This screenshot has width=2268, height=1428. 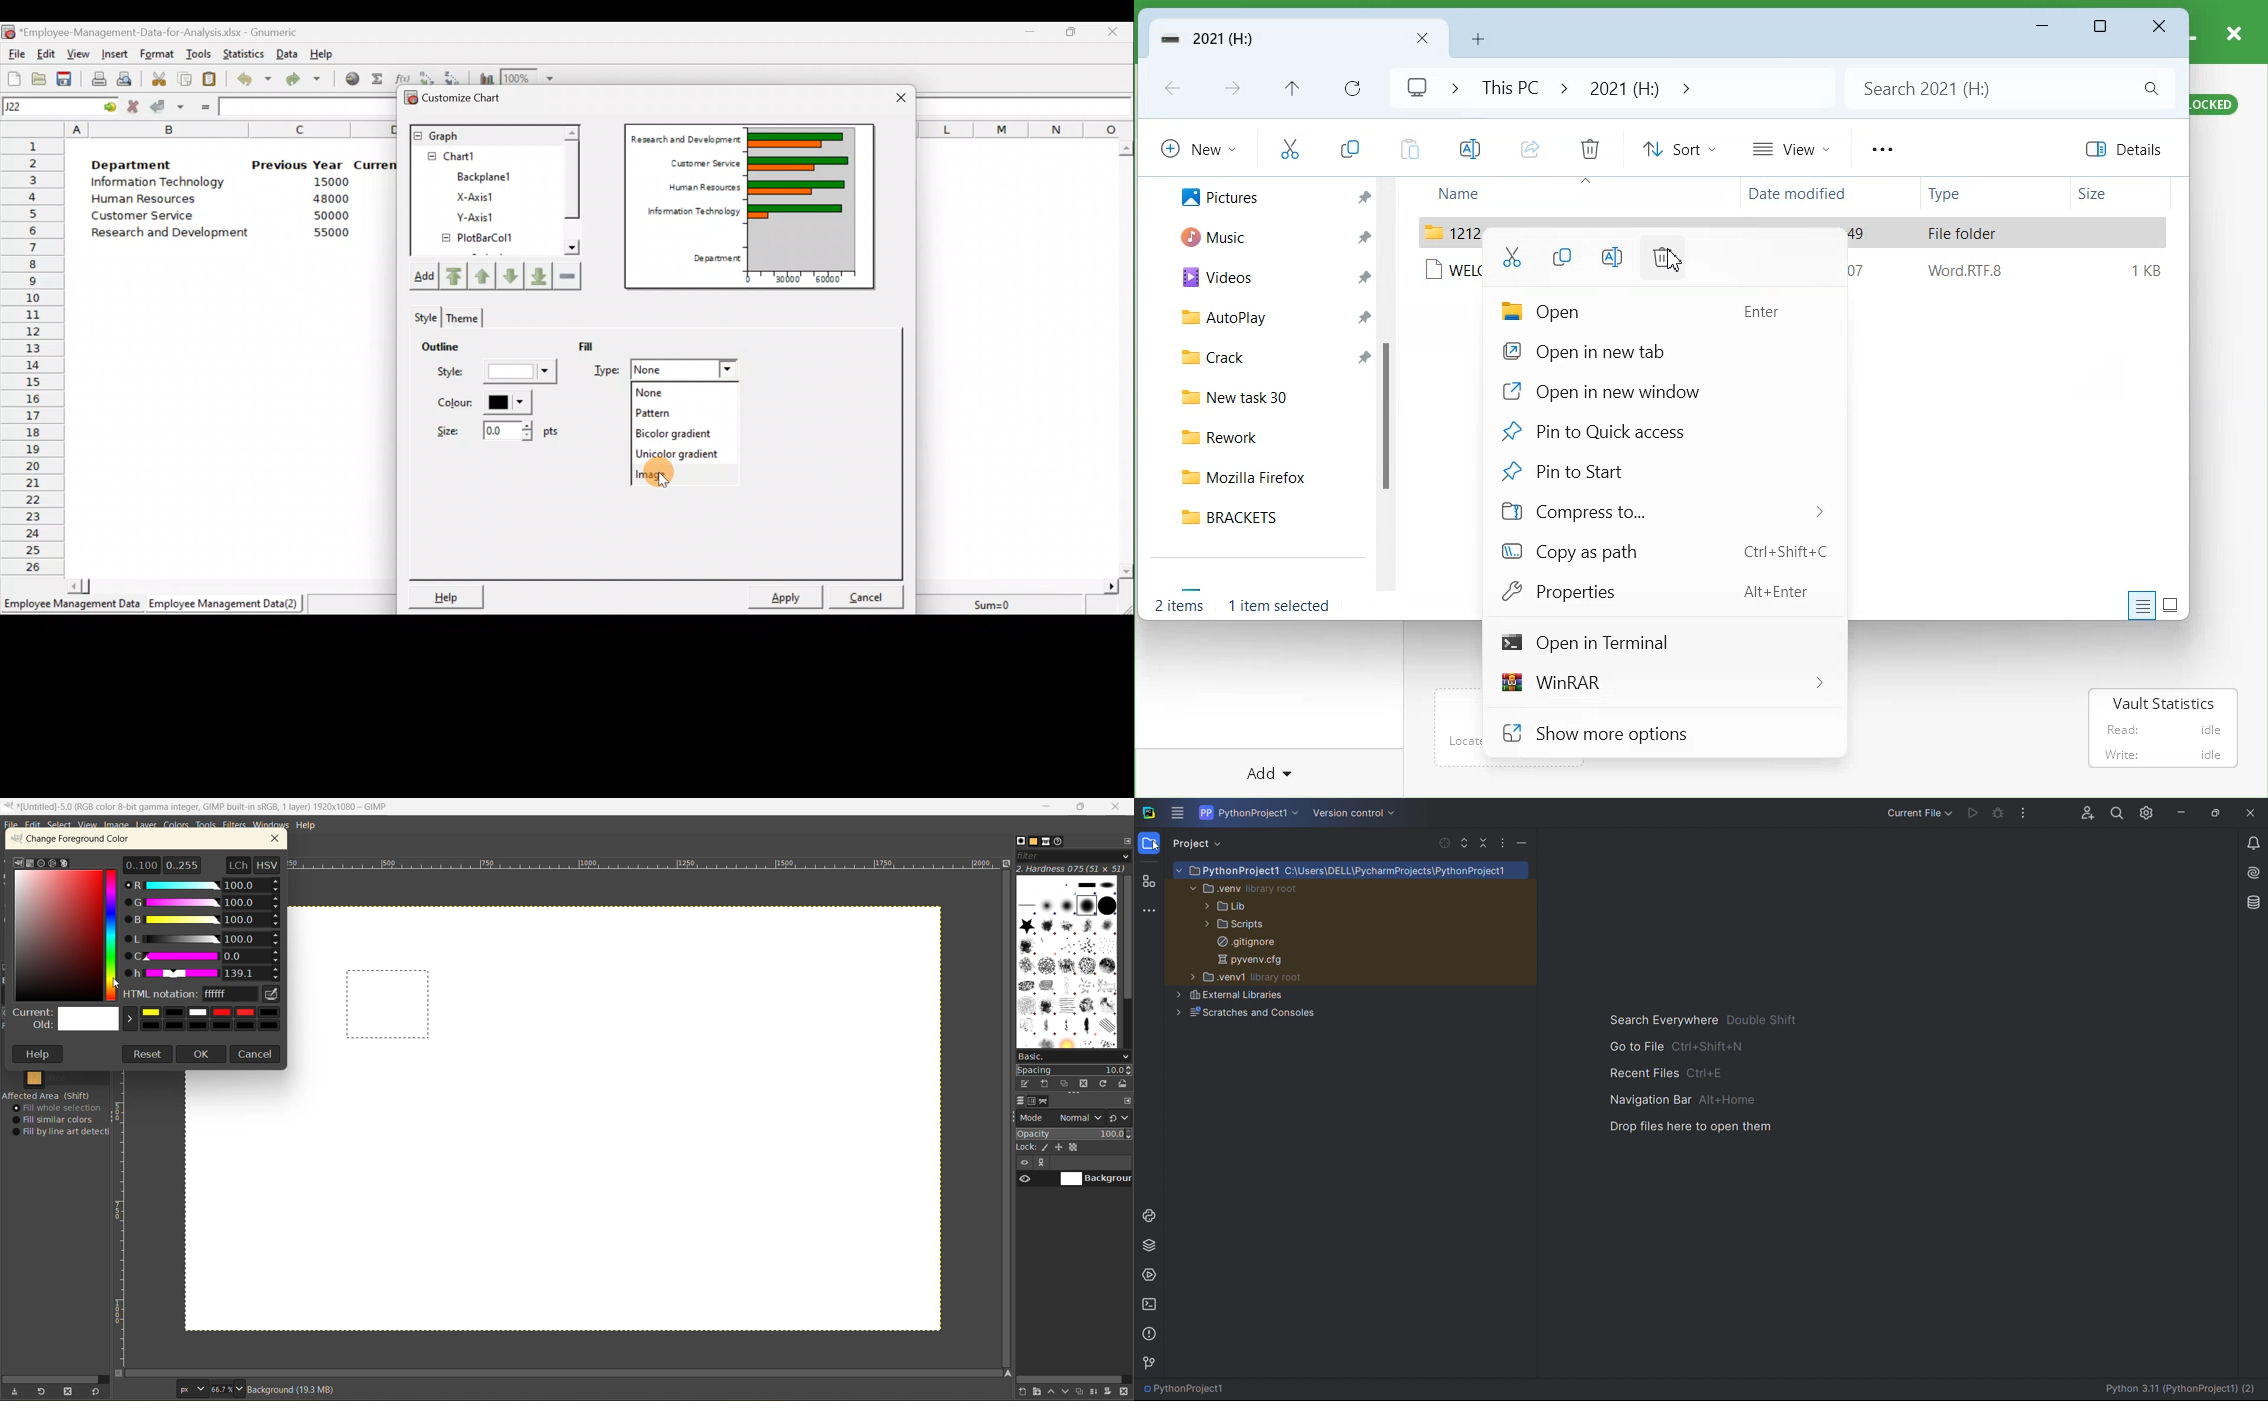 I want to click on Human Resources, so click(x=693, y=187).